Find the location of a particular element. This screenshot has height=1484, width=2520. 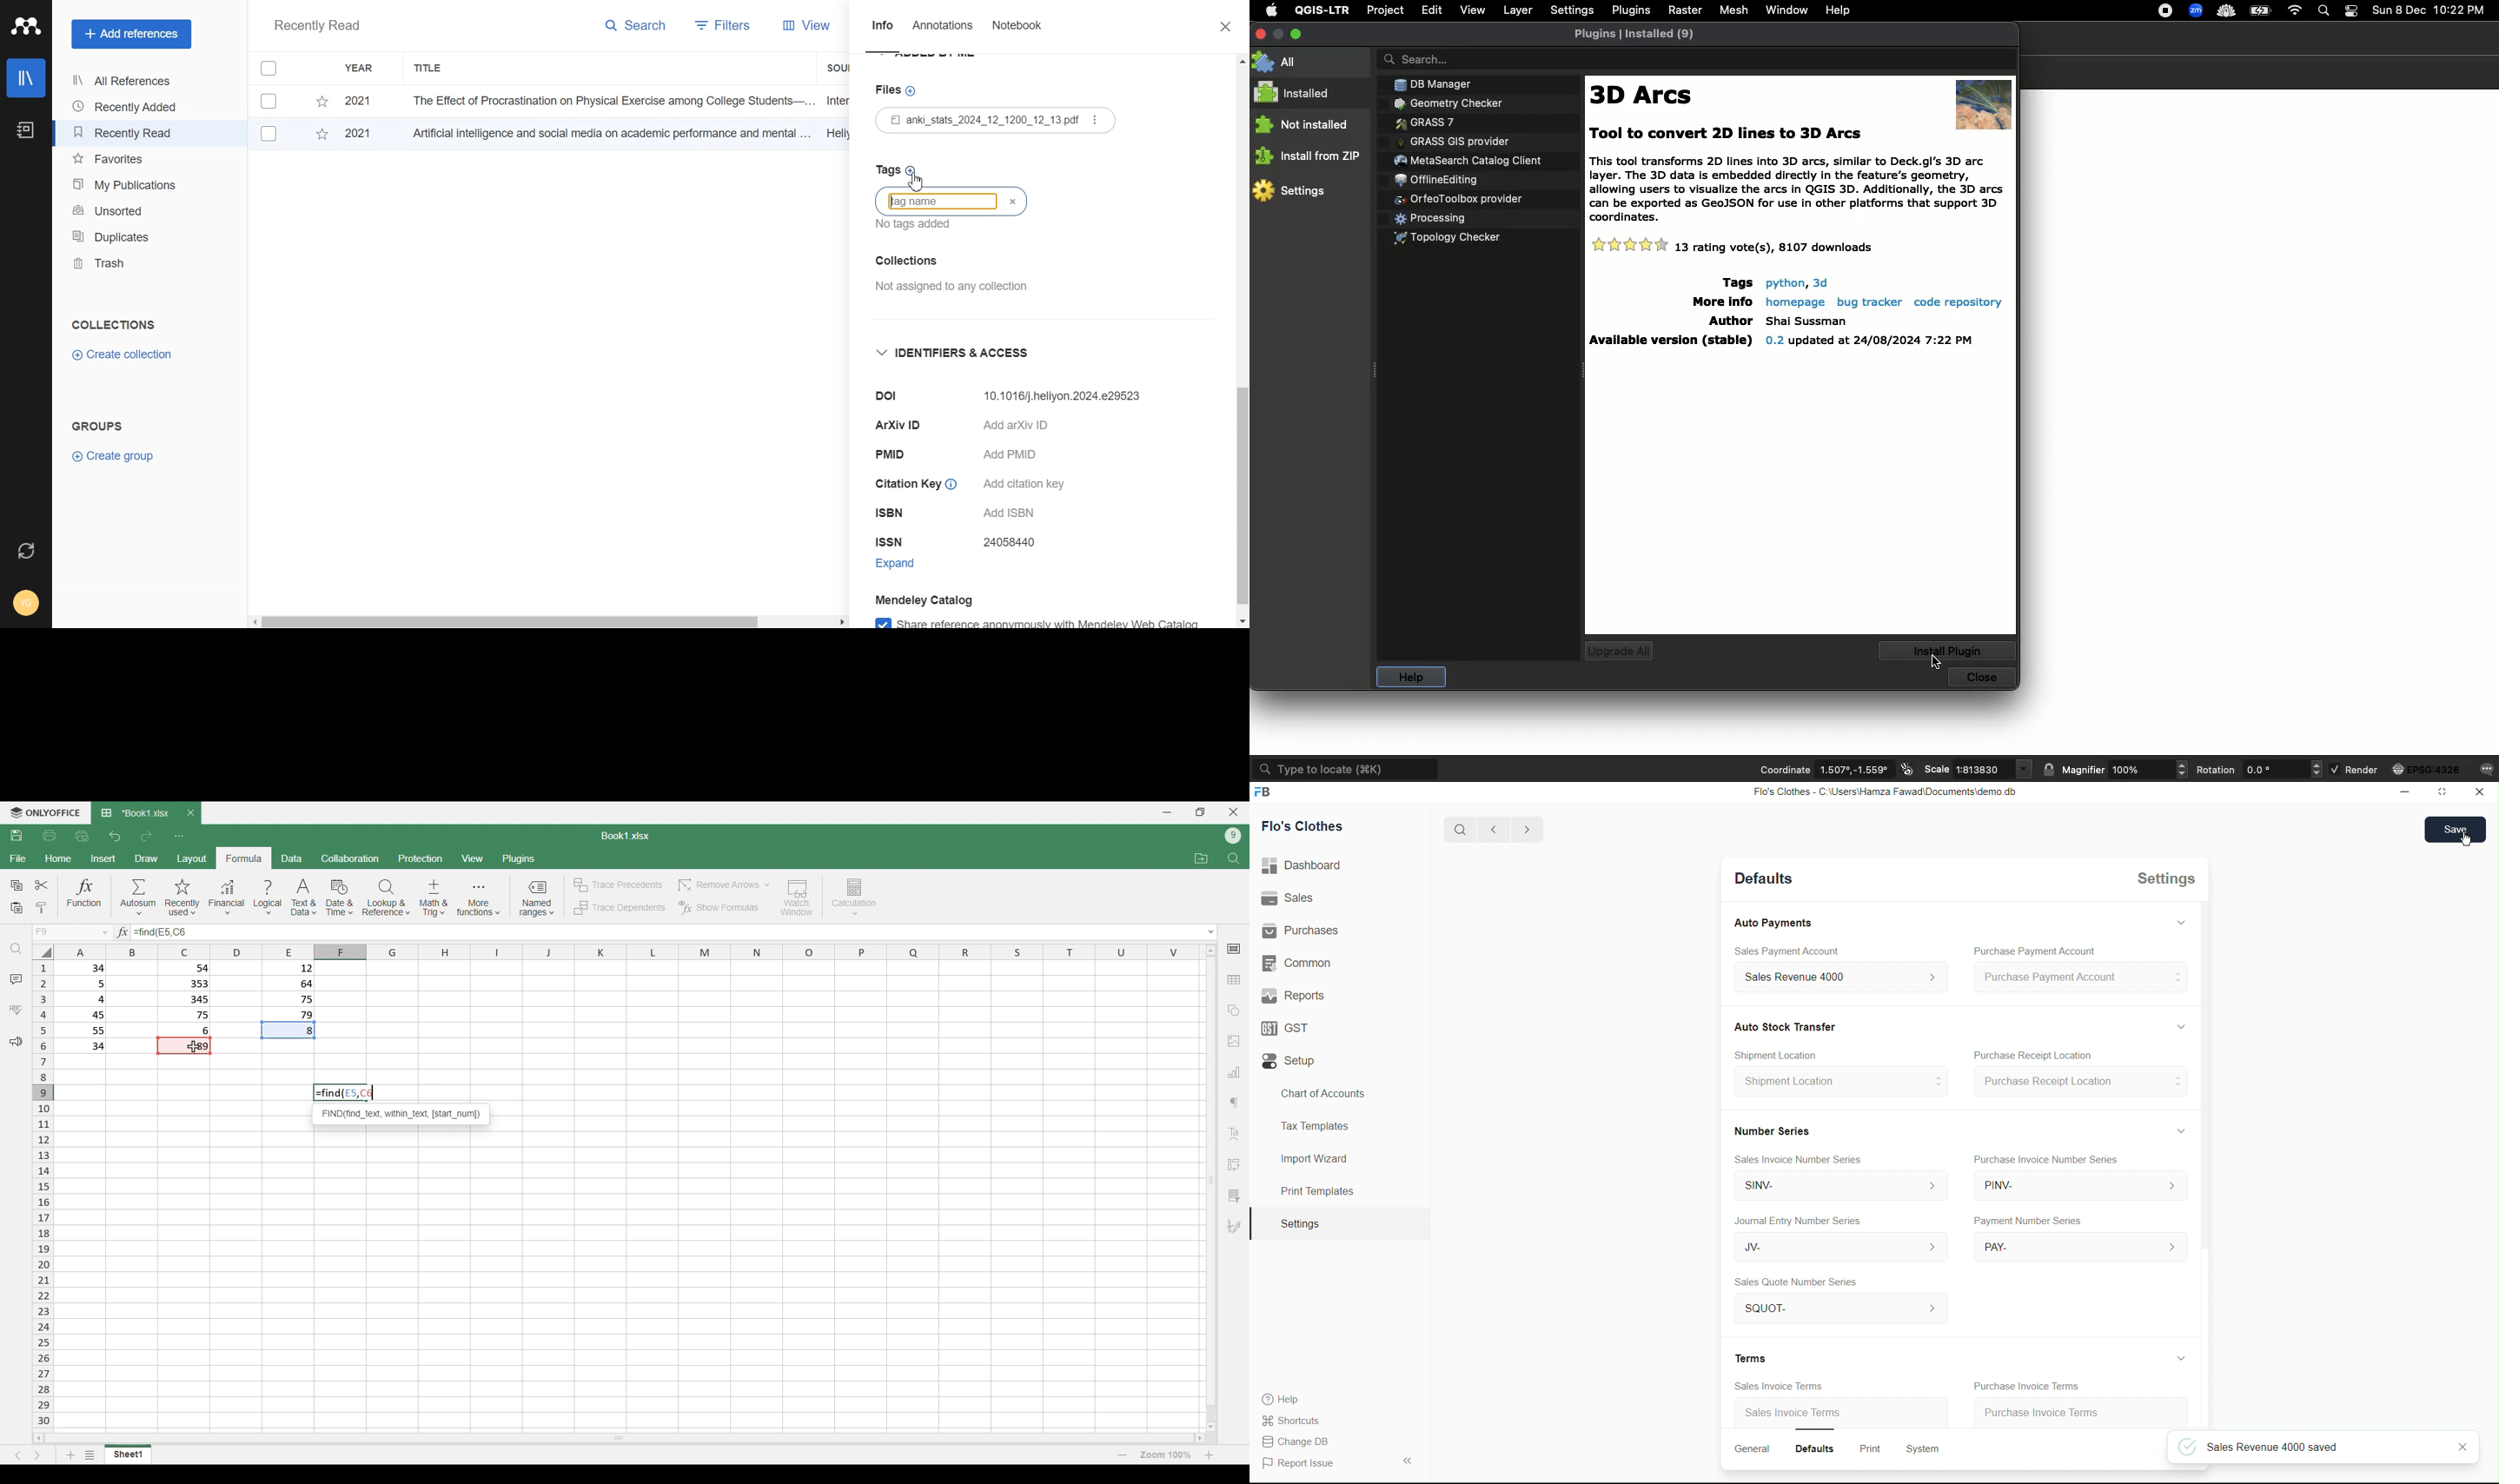

Checkbox is located at coordinates (271, 100).